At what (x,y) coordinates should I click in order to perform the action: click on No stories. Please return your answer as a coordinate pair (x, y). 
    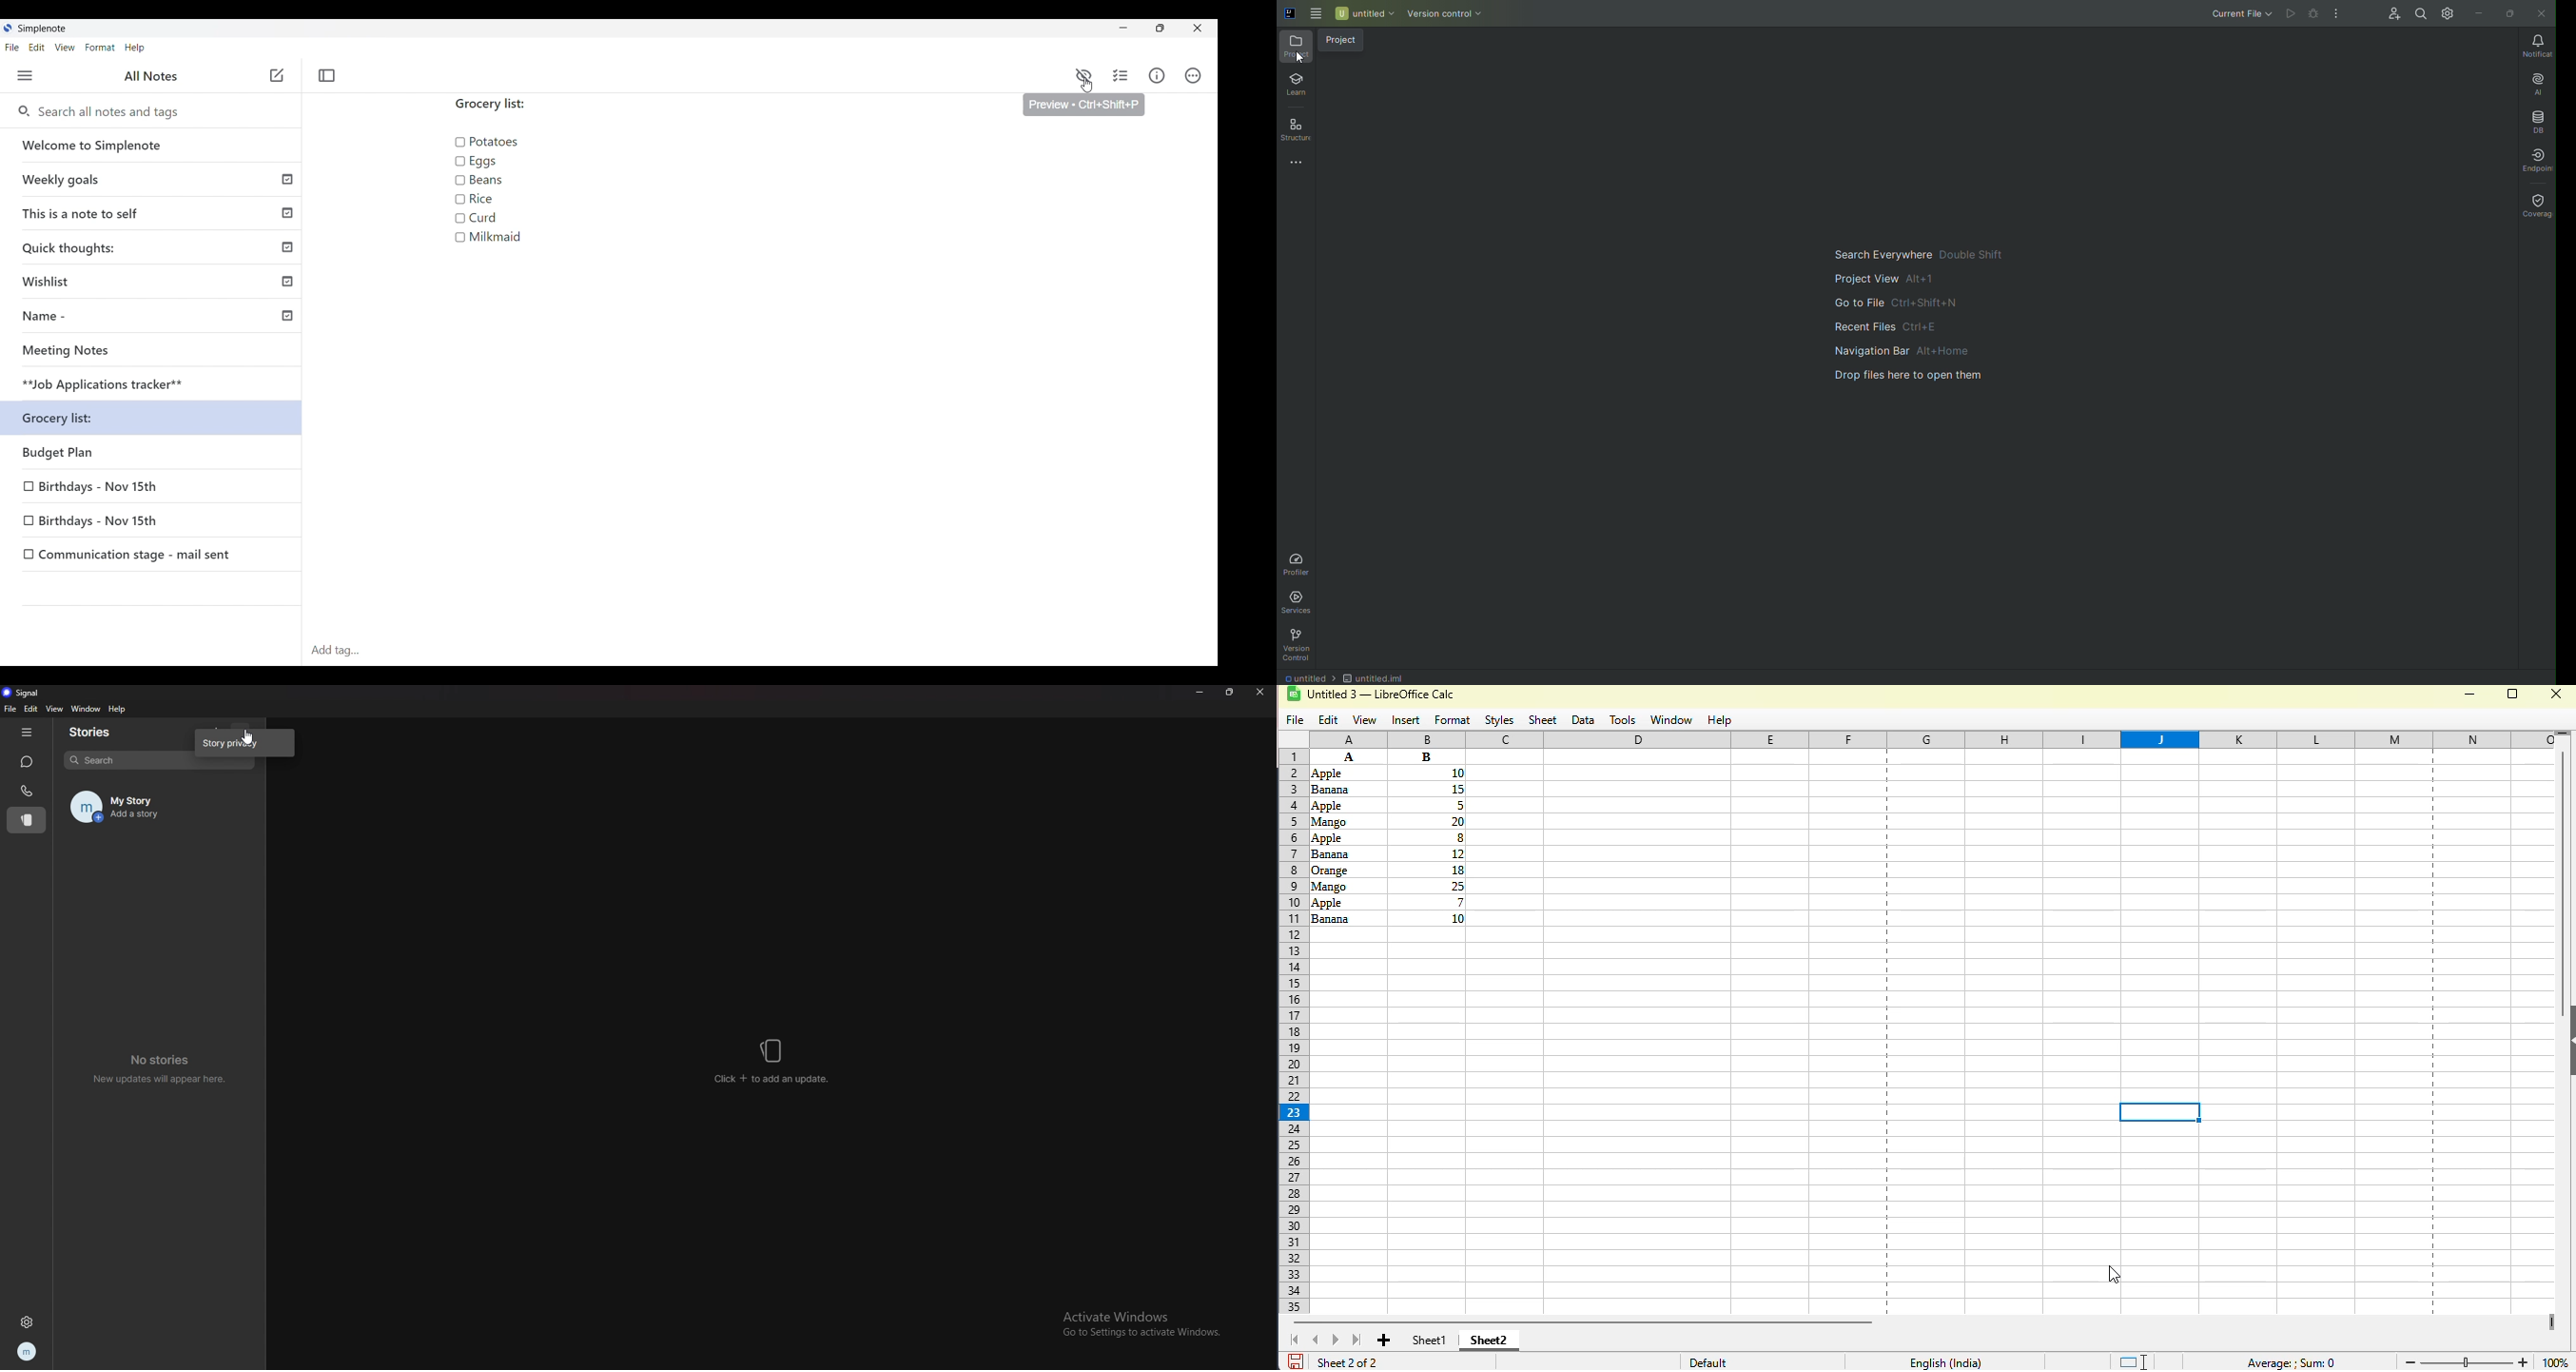
    Looking at the image, I should click on (165, 1059).